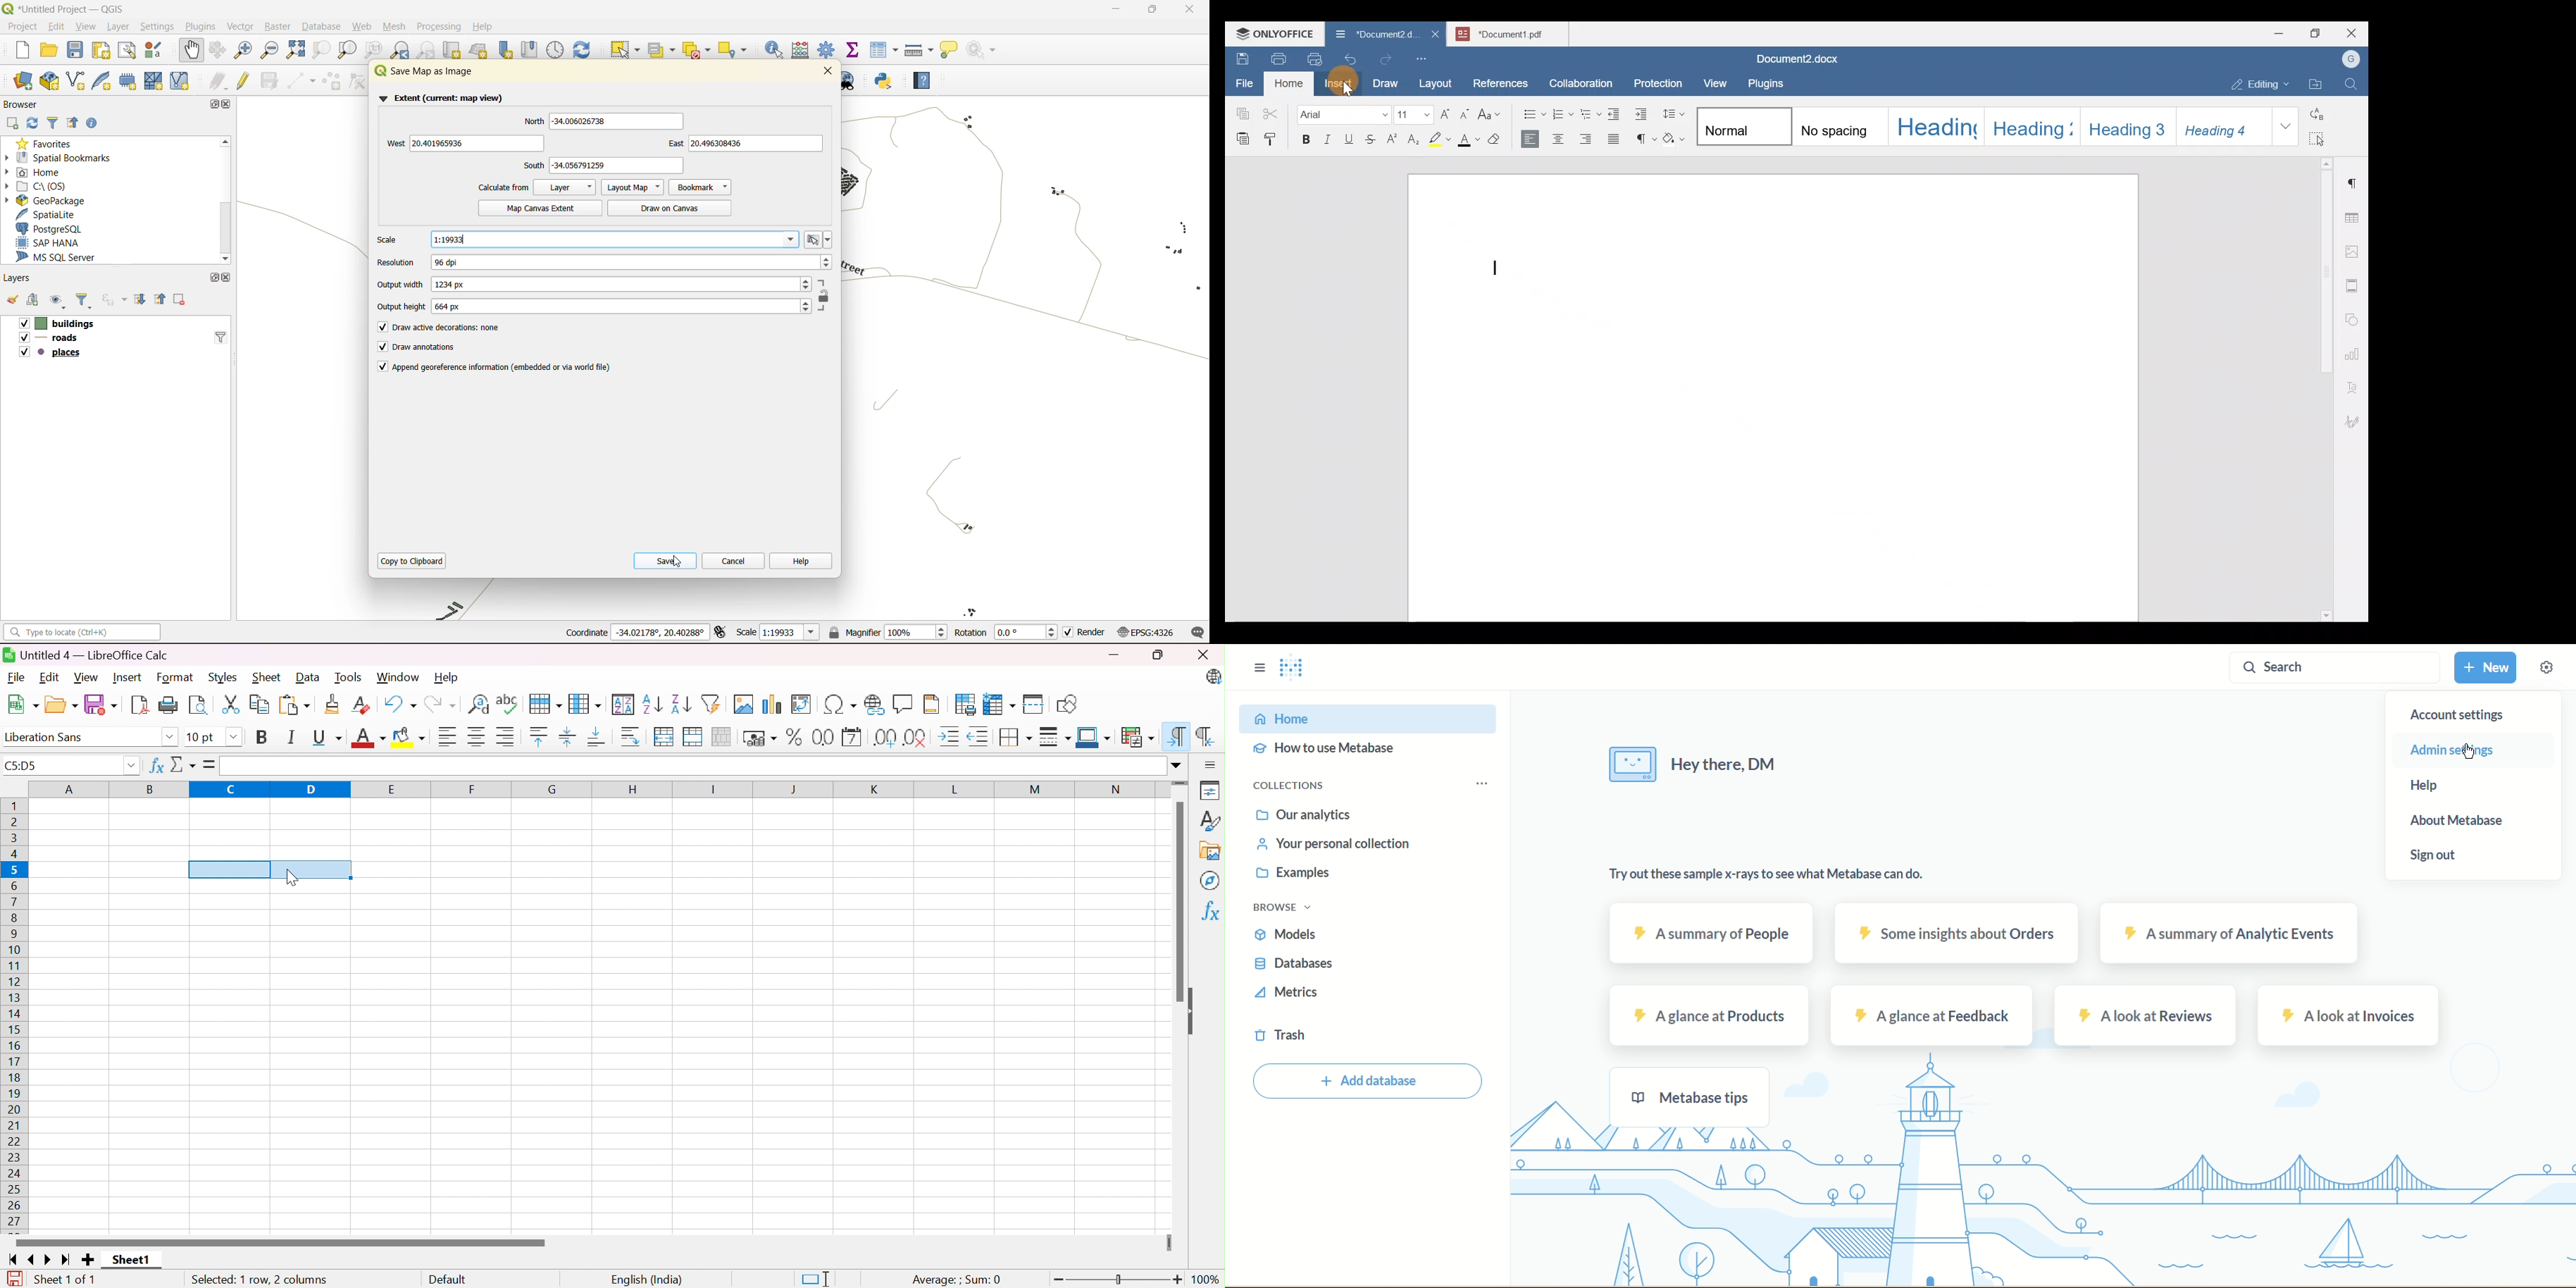 Image resolution: width=2576 pixels, height=1288 pixels. I want to click on Replace, so click(2322, 113).